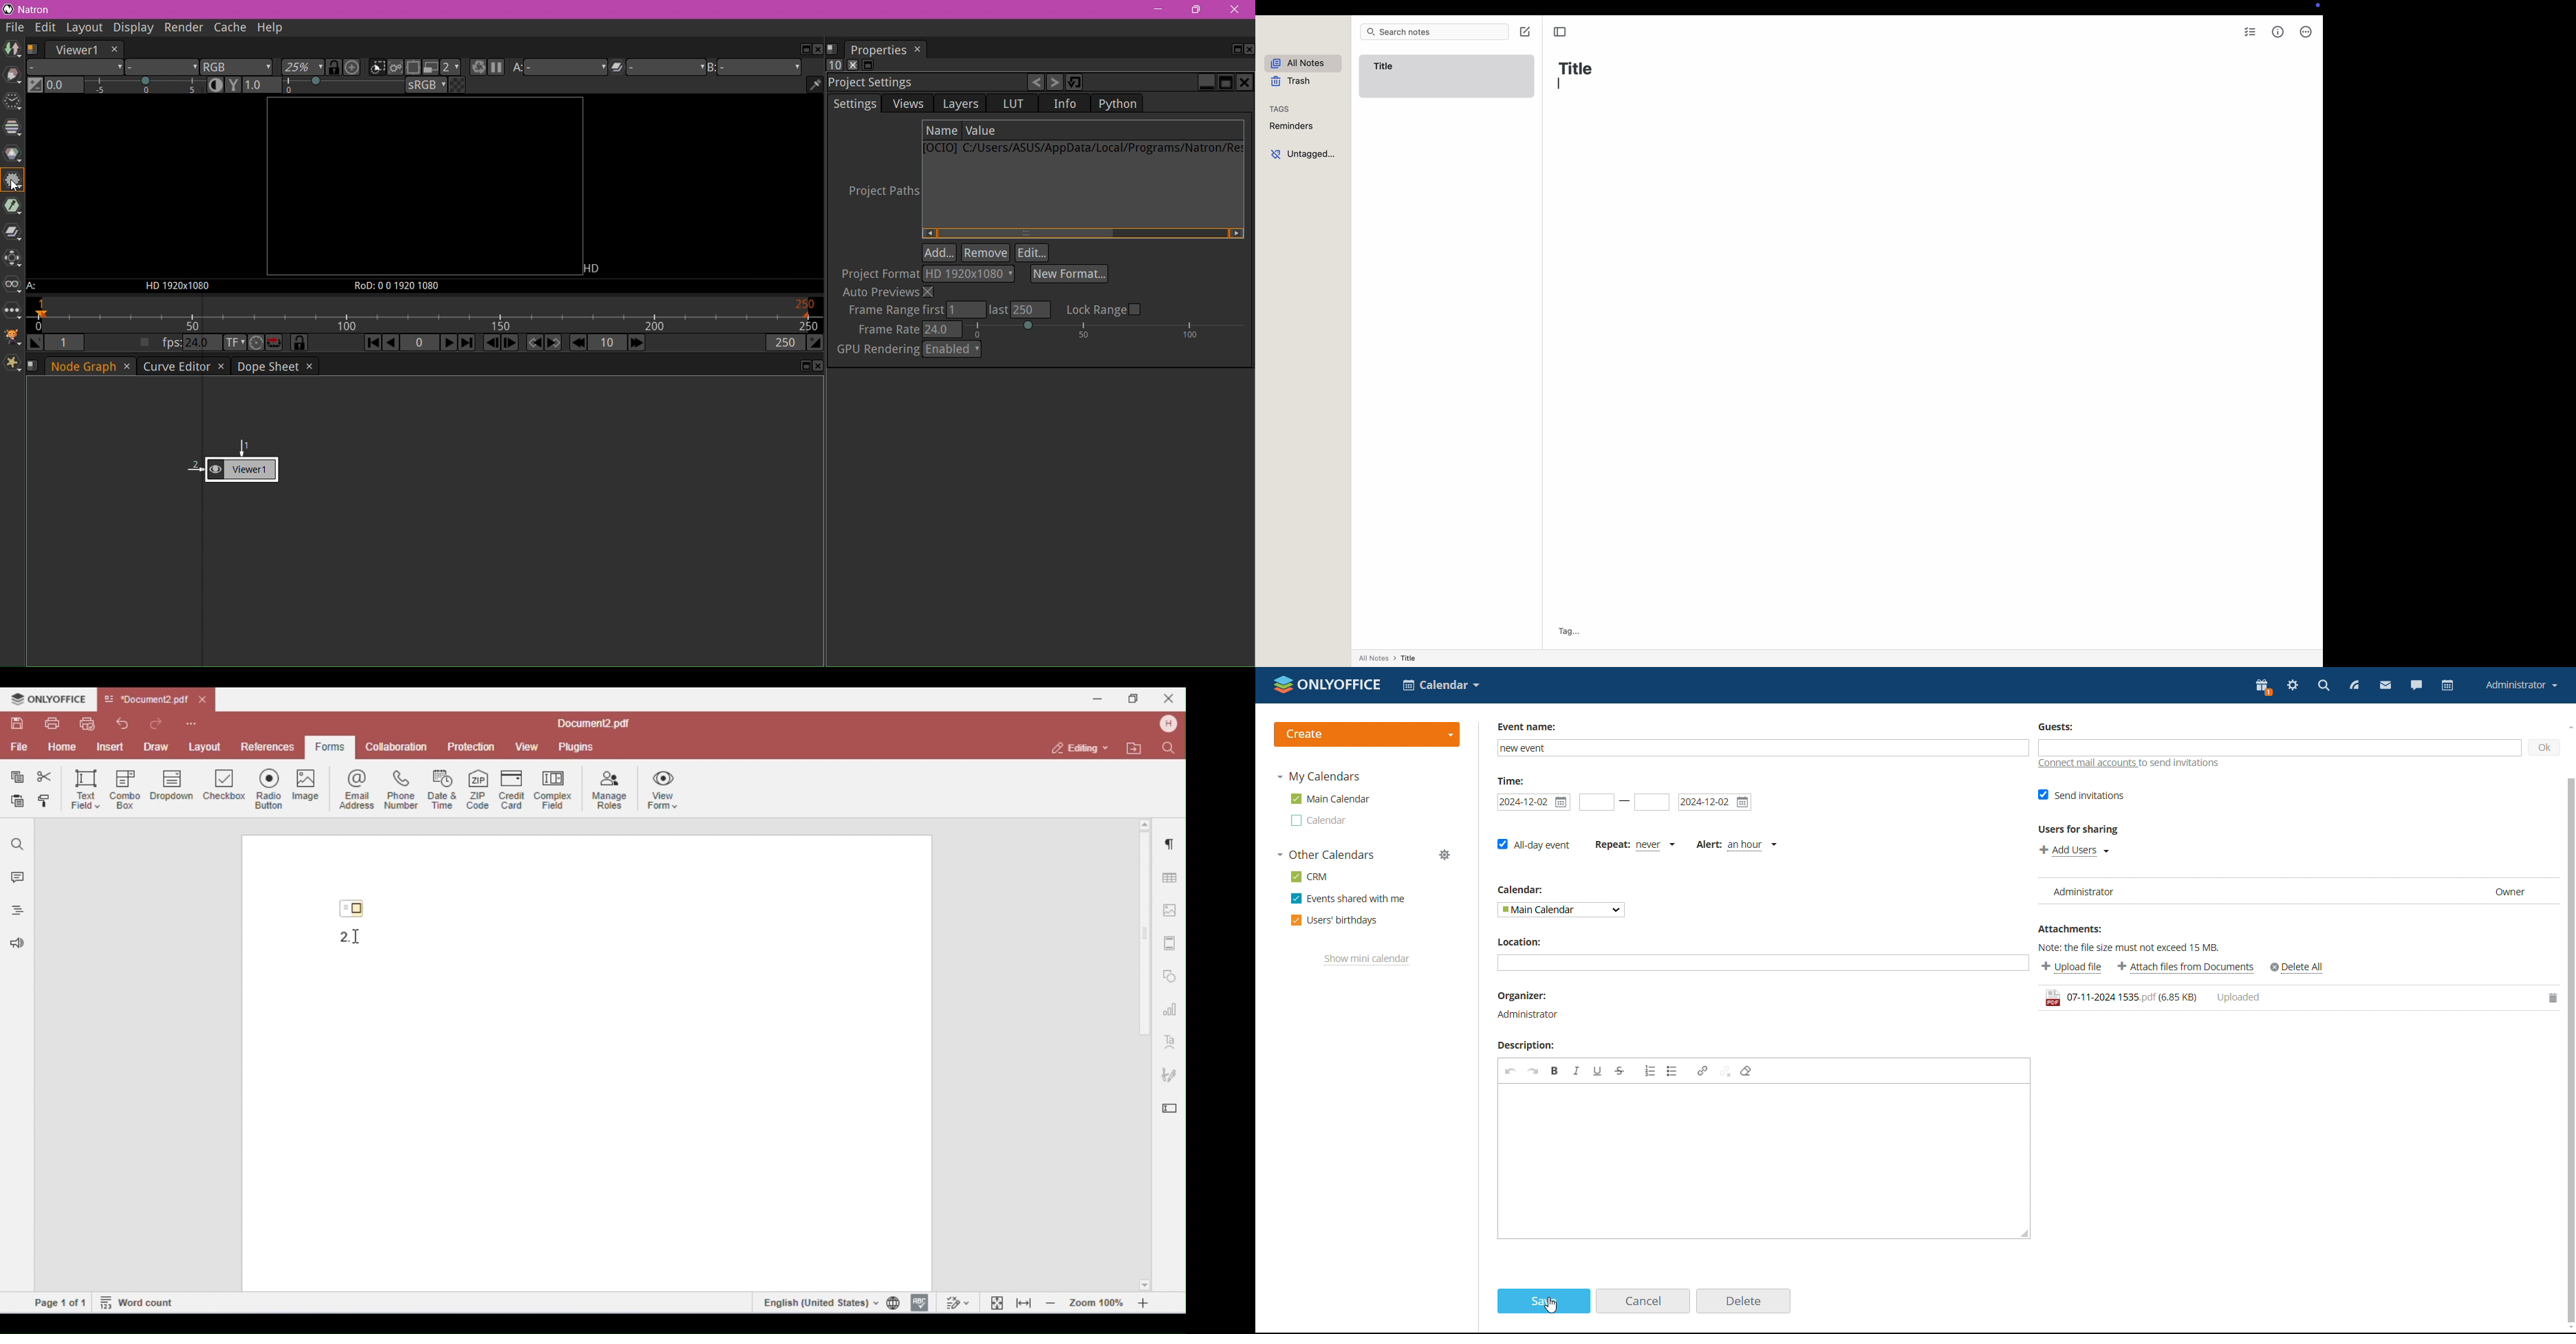 This screenshot has width=2576, height=1344. I want to click on start date, so click(1597, 803).